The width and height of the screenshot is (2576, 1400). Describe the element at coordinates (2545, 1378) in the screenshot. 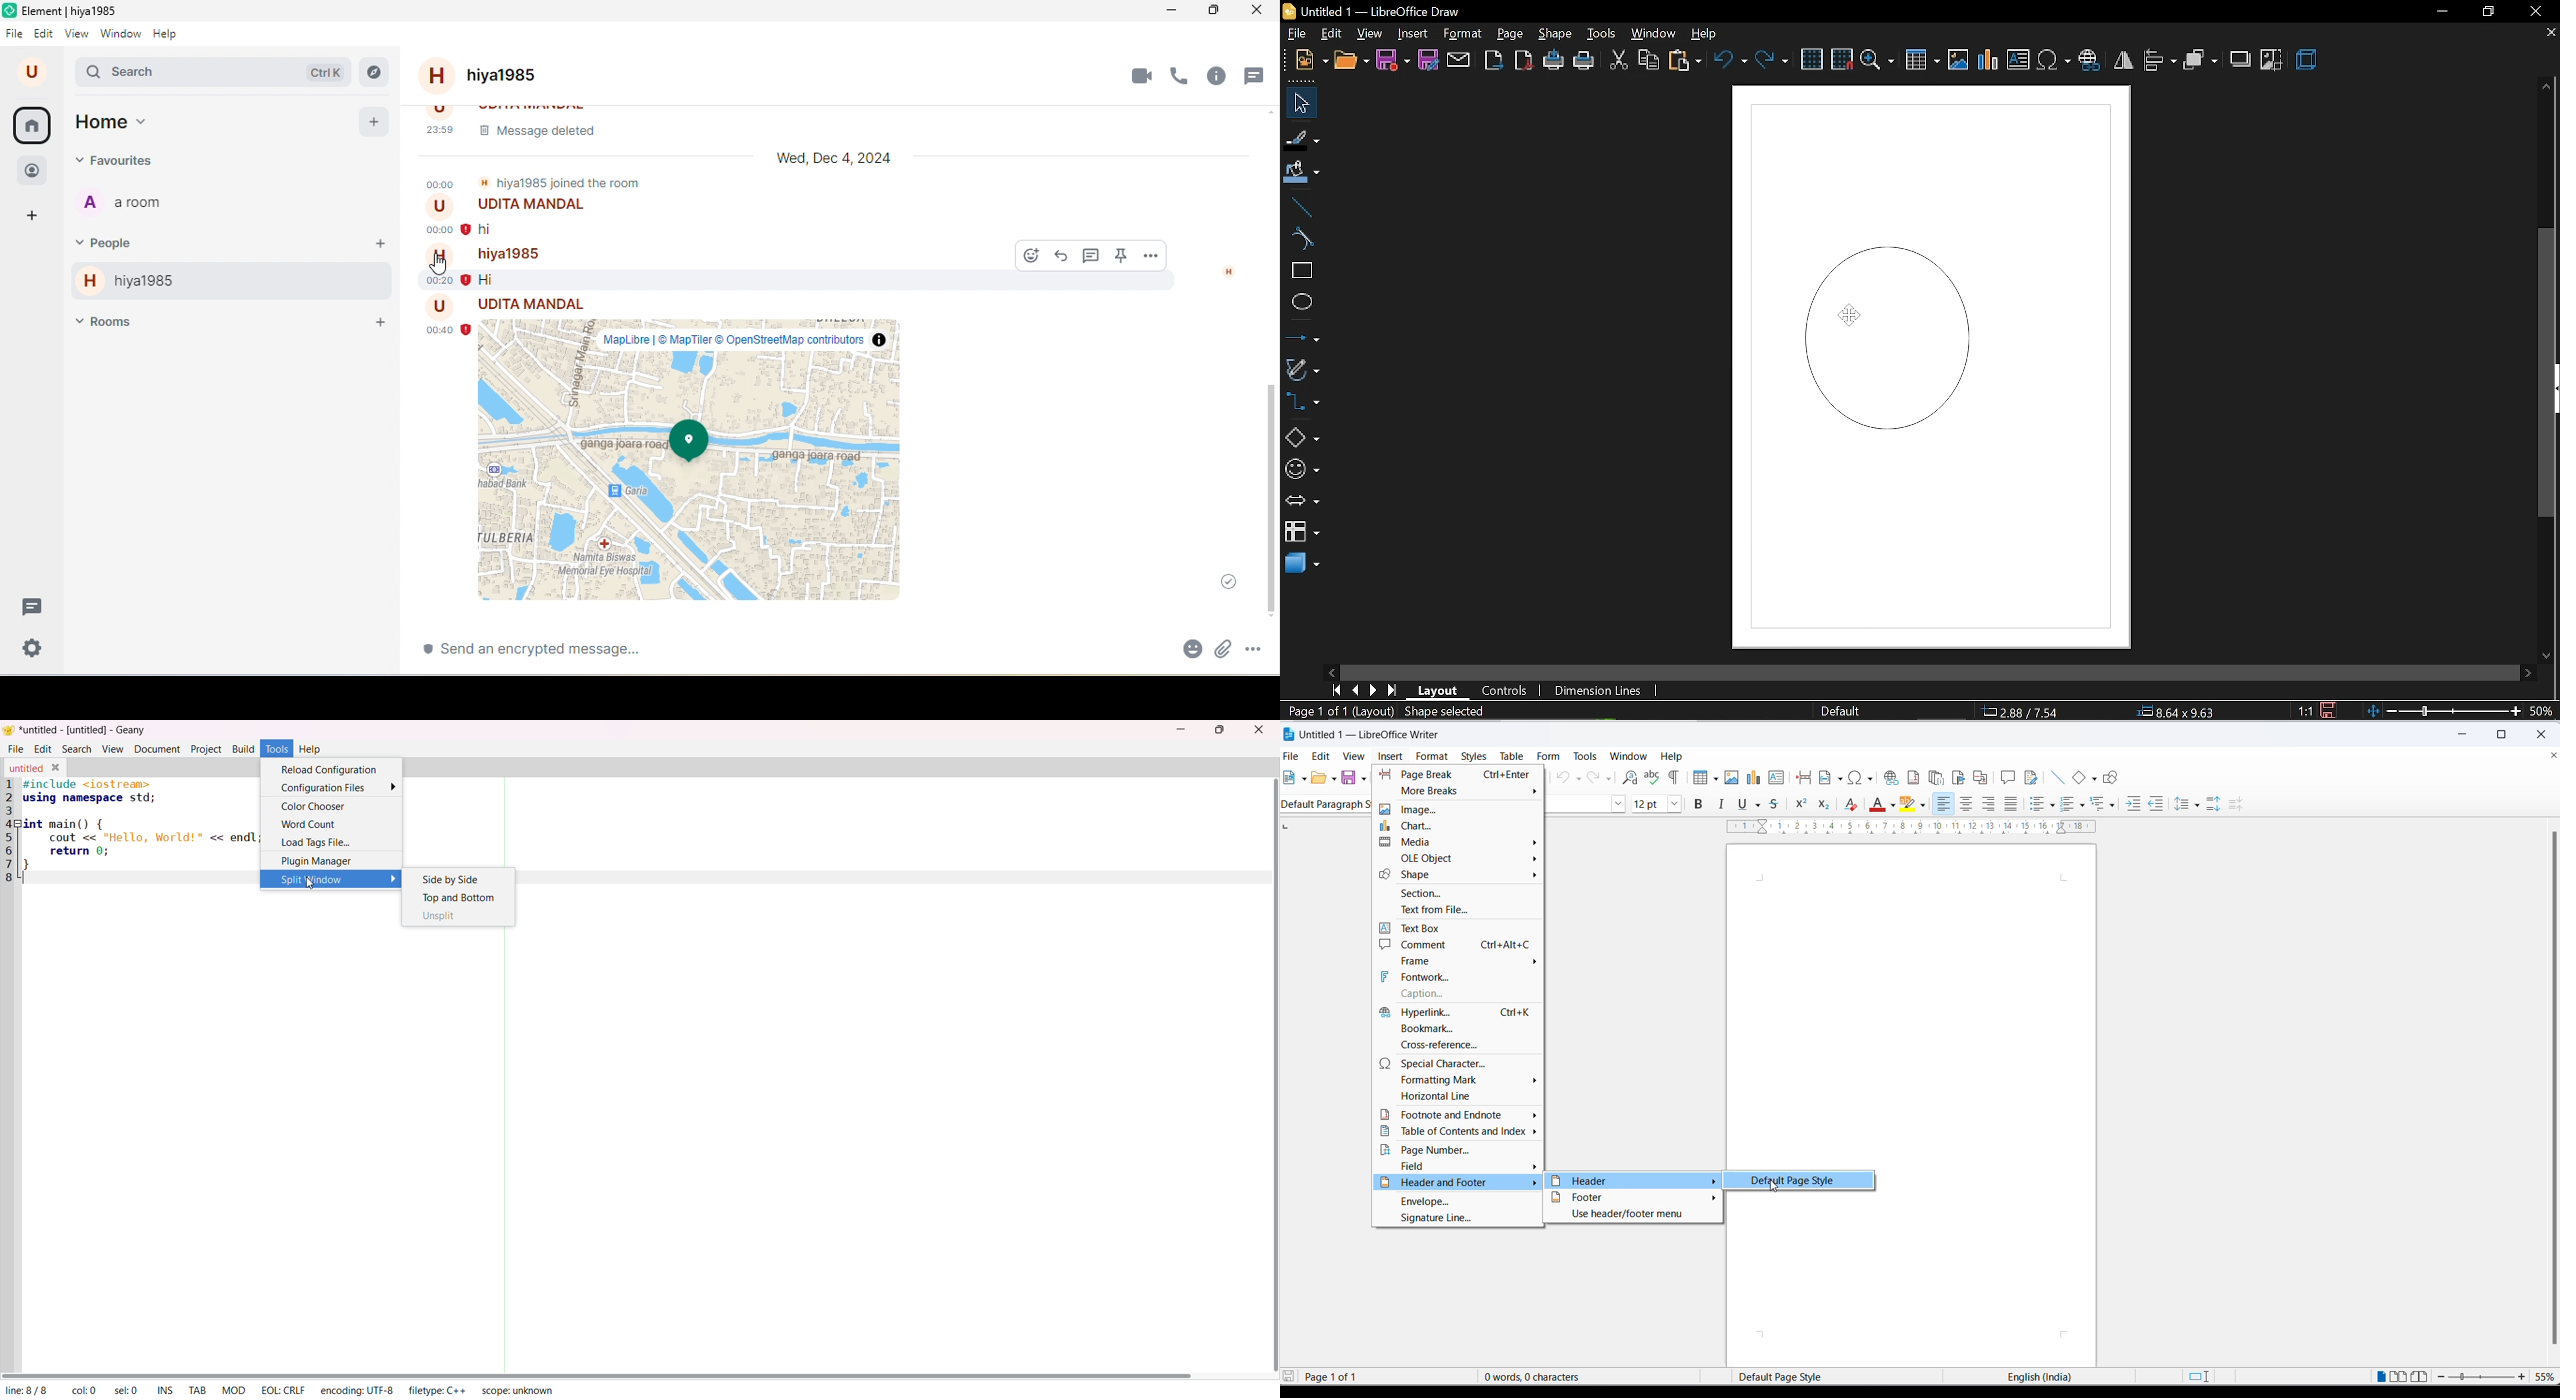

I see `zoom percentage` at that location.